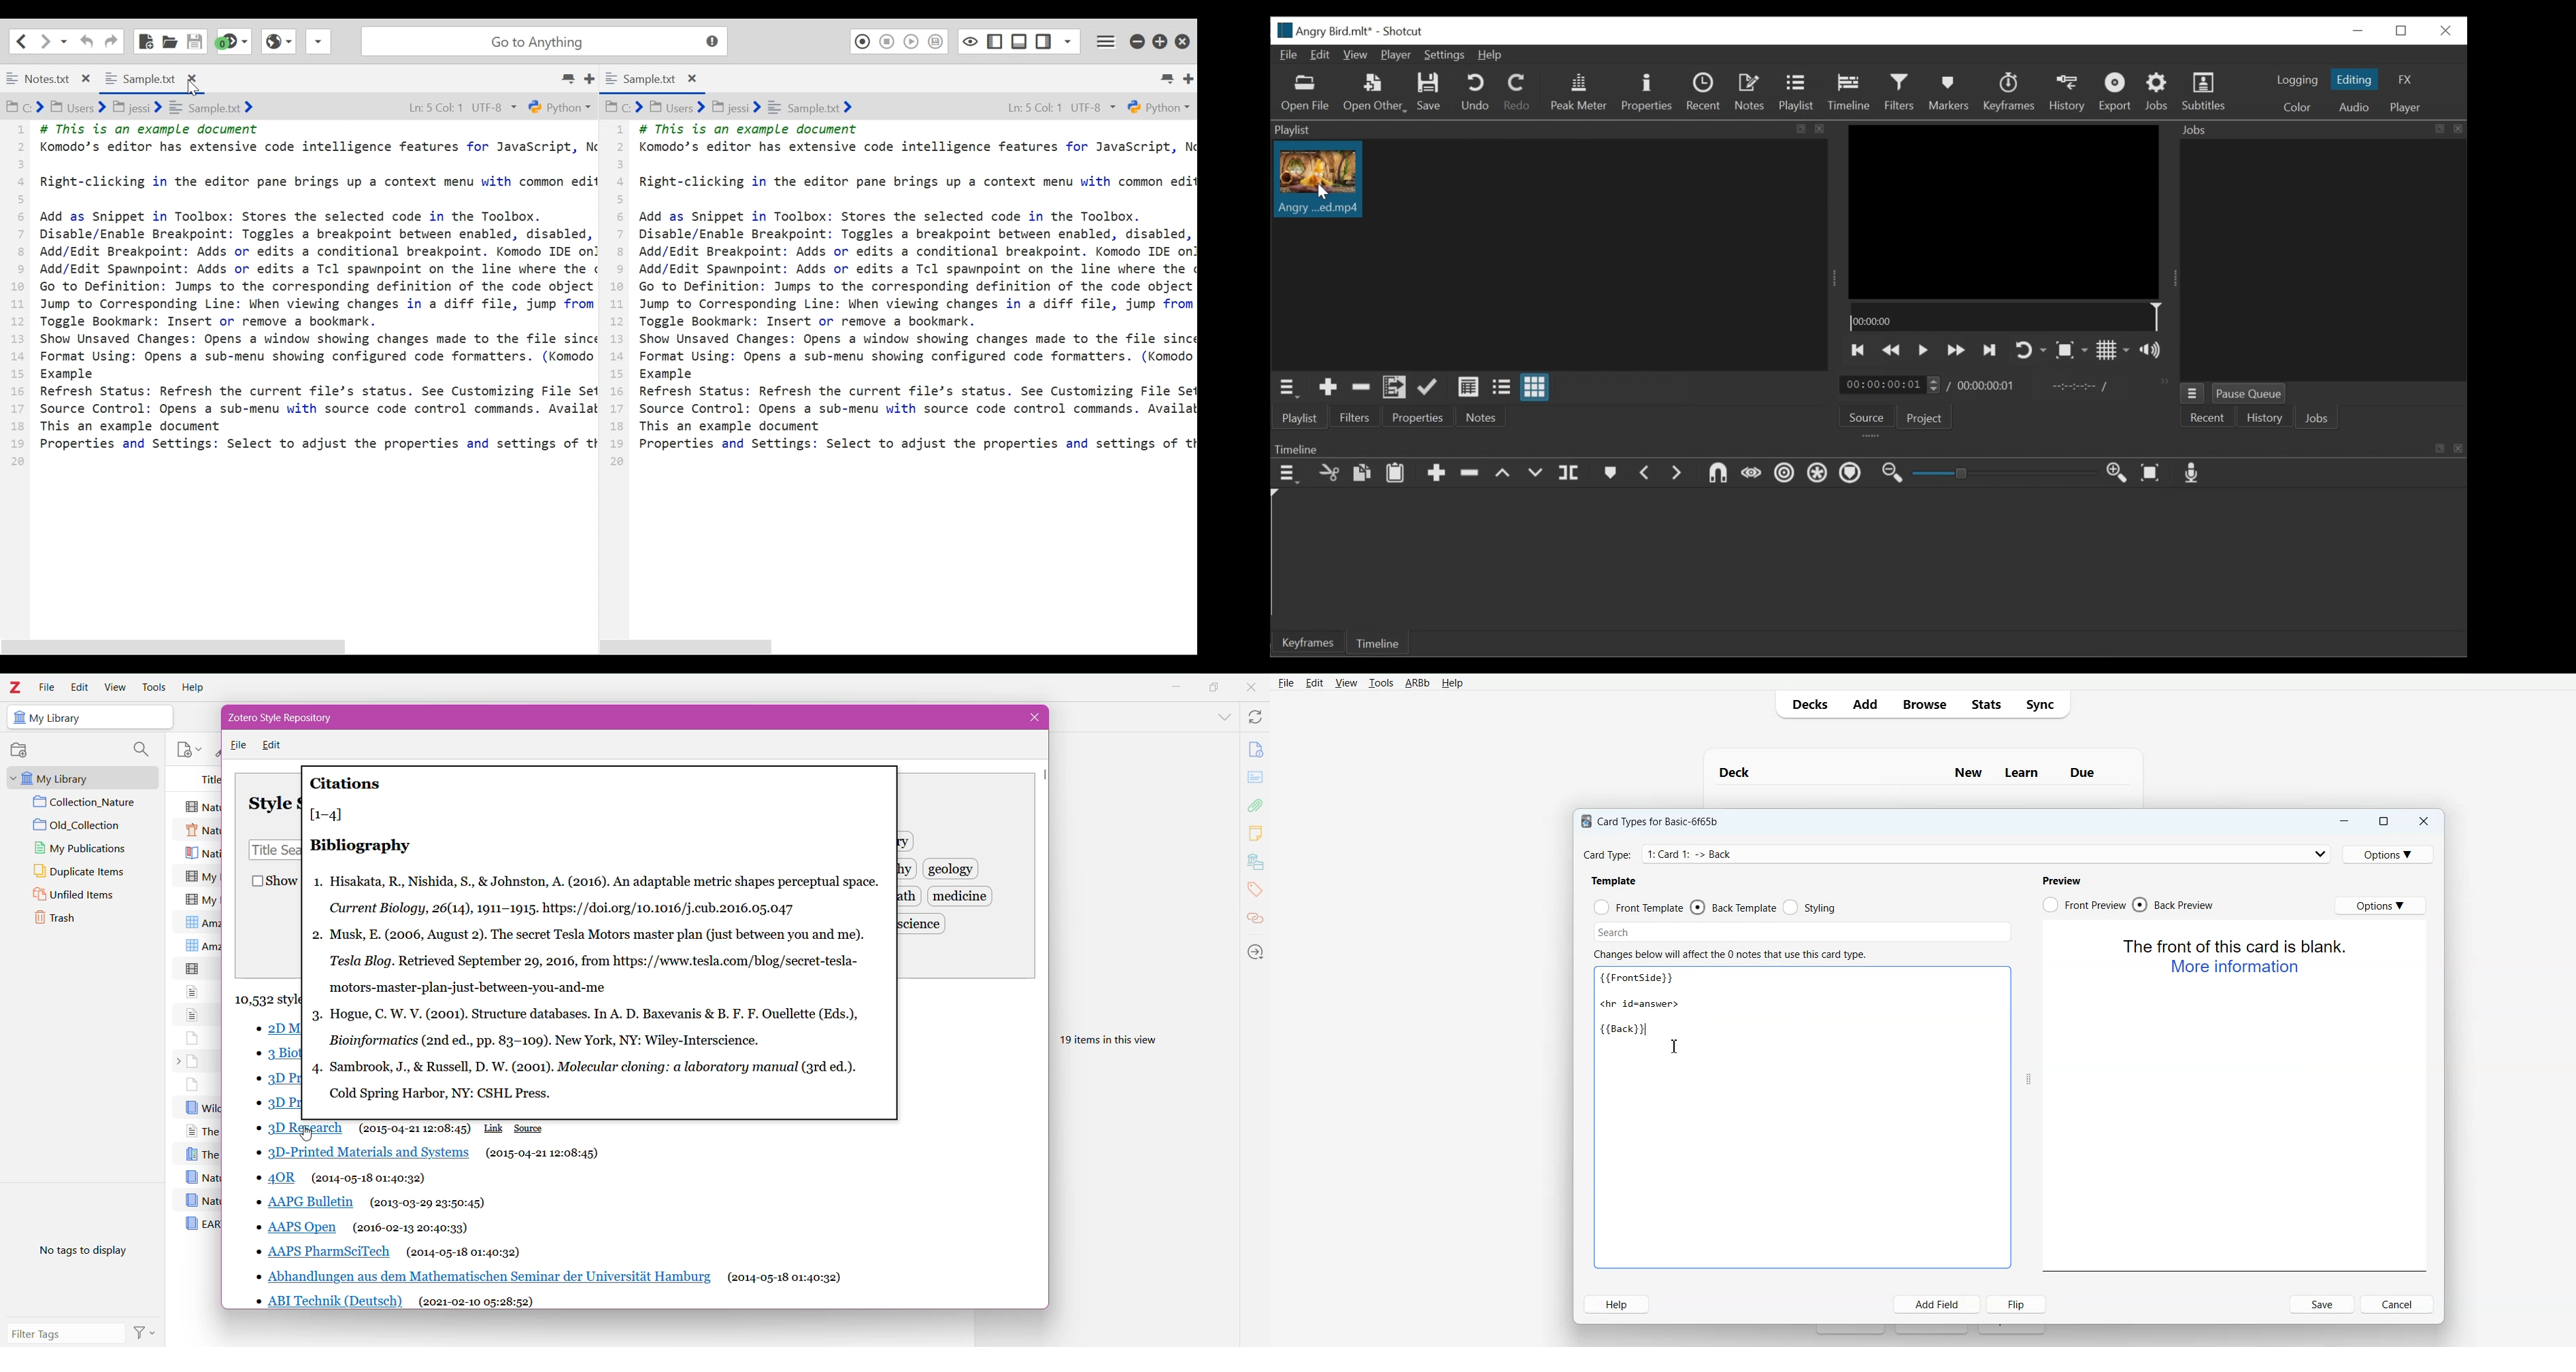 The image size is (2576, 1372). What do you see at coordinates (1984, 704) in the screenshot?
I see `Stats` at bounding box center [1984, 704].